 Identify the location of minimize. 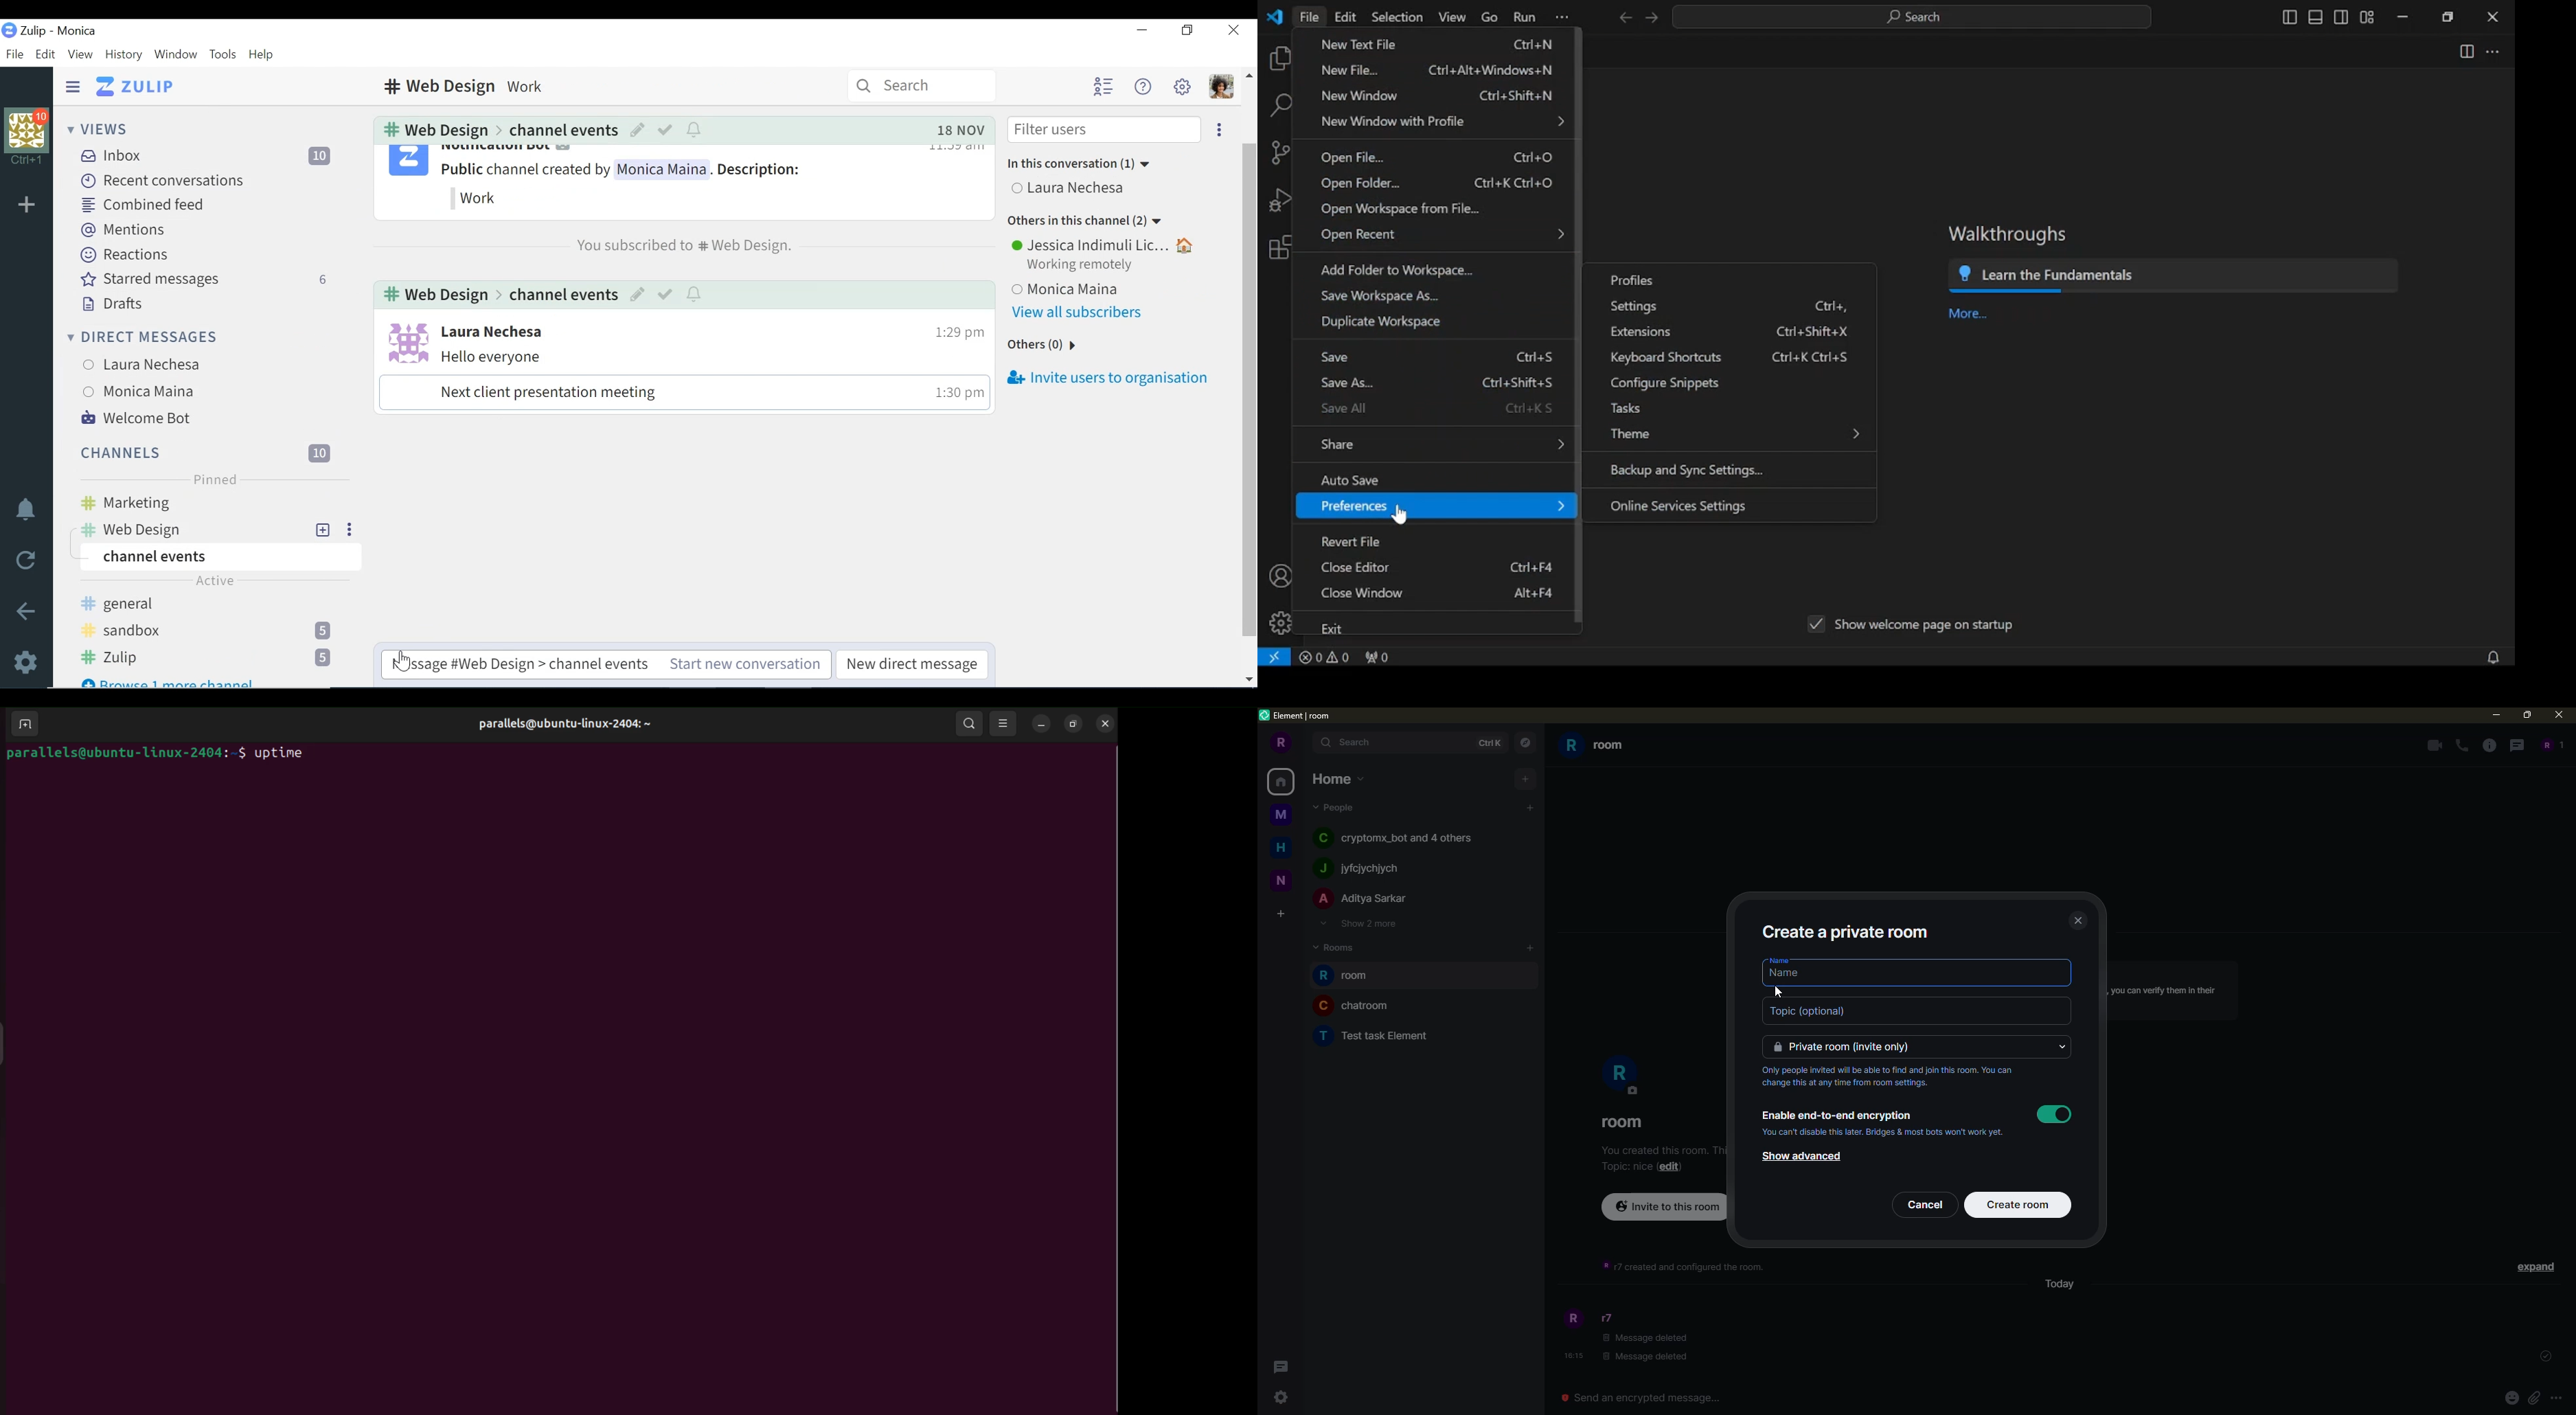
(2494, 714).